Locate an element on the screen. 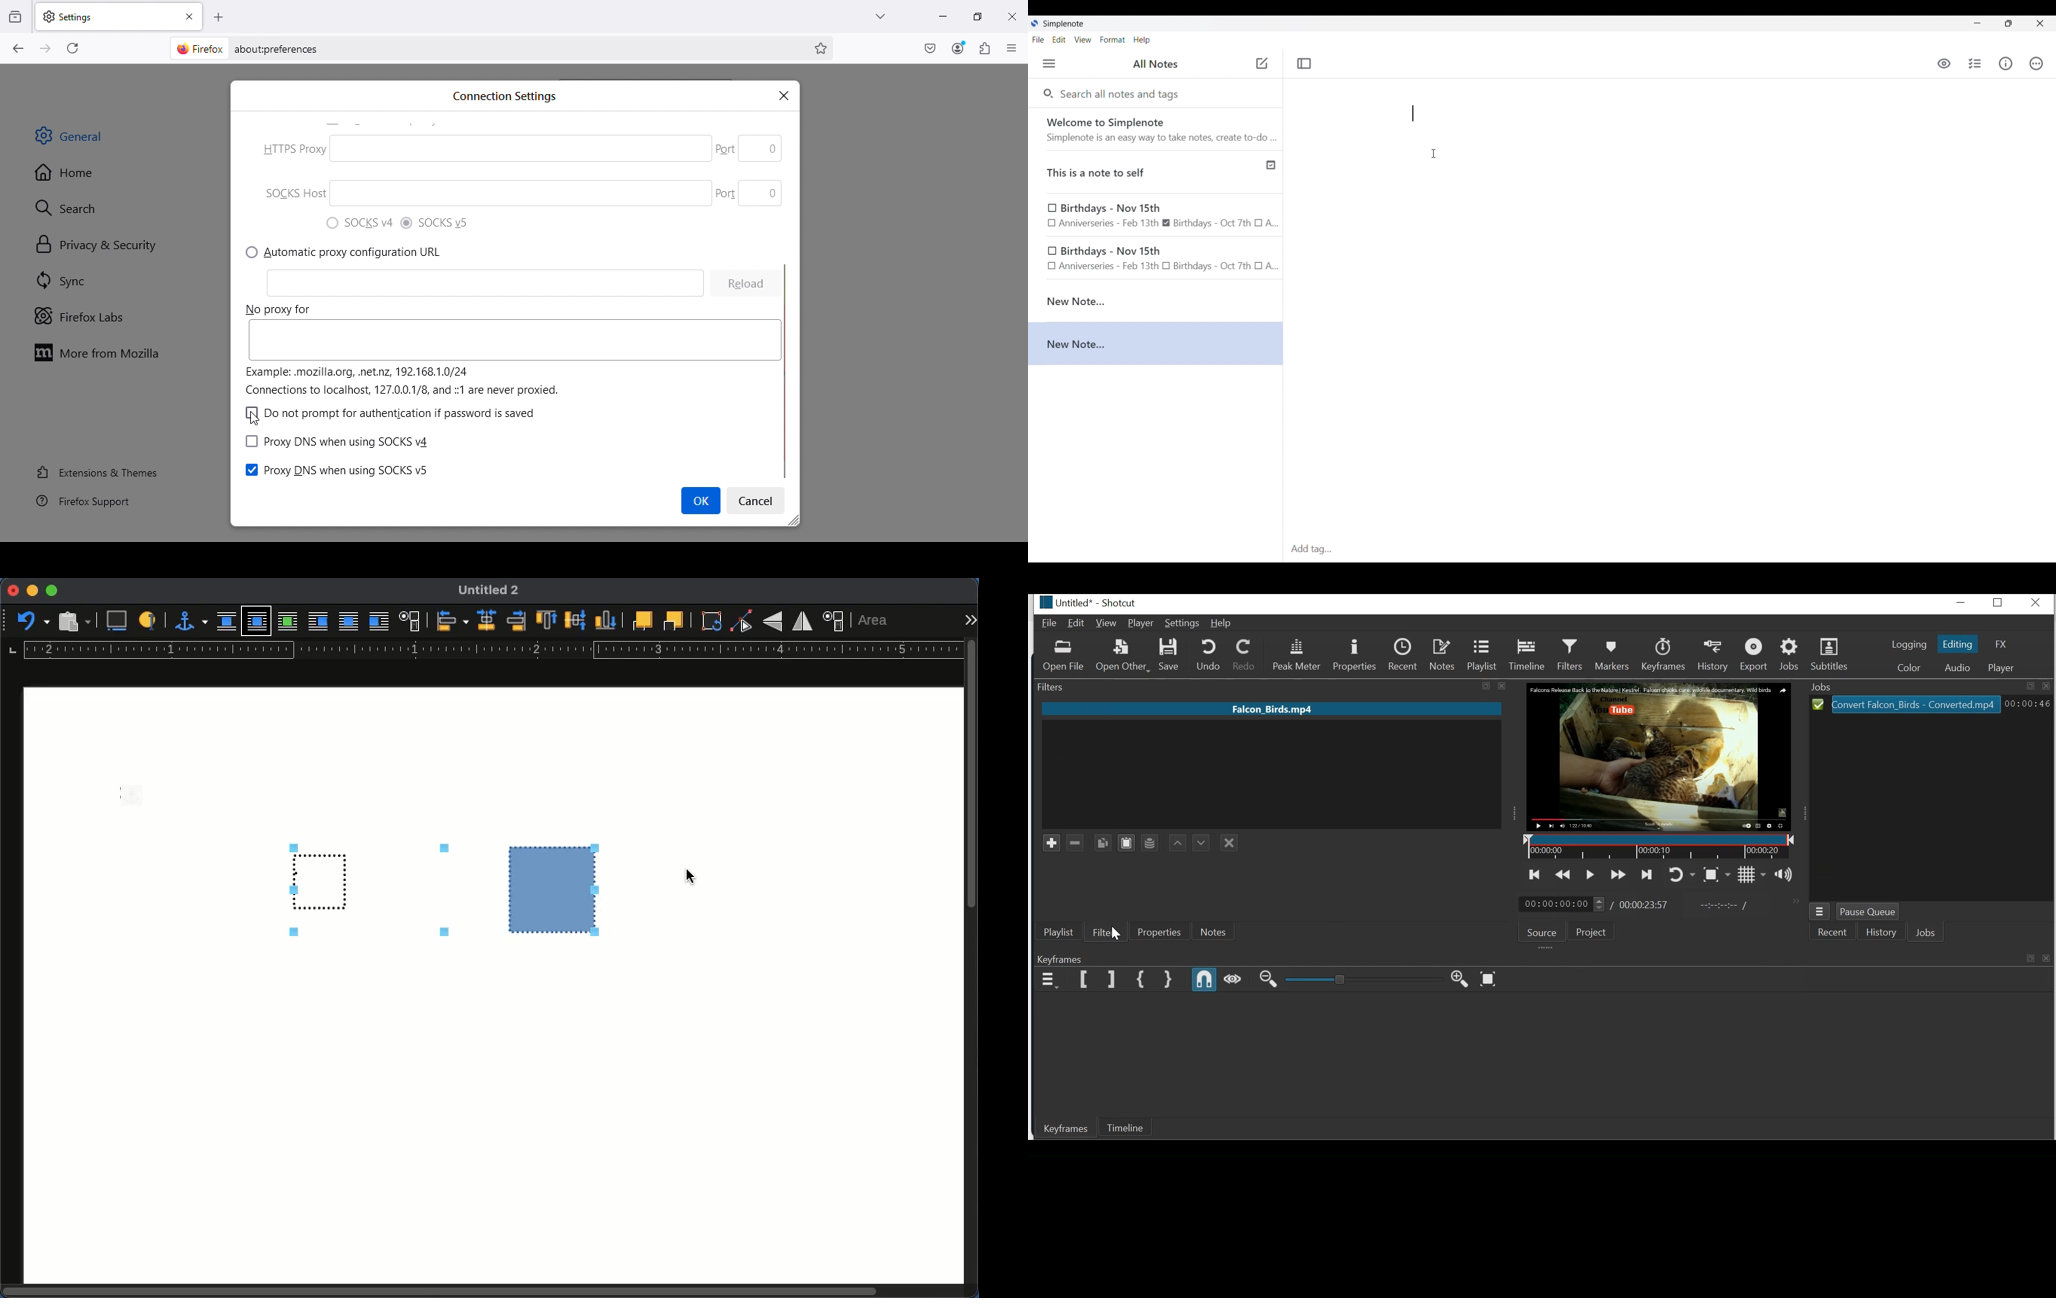  text wrap is located at coordinates (410, 621).